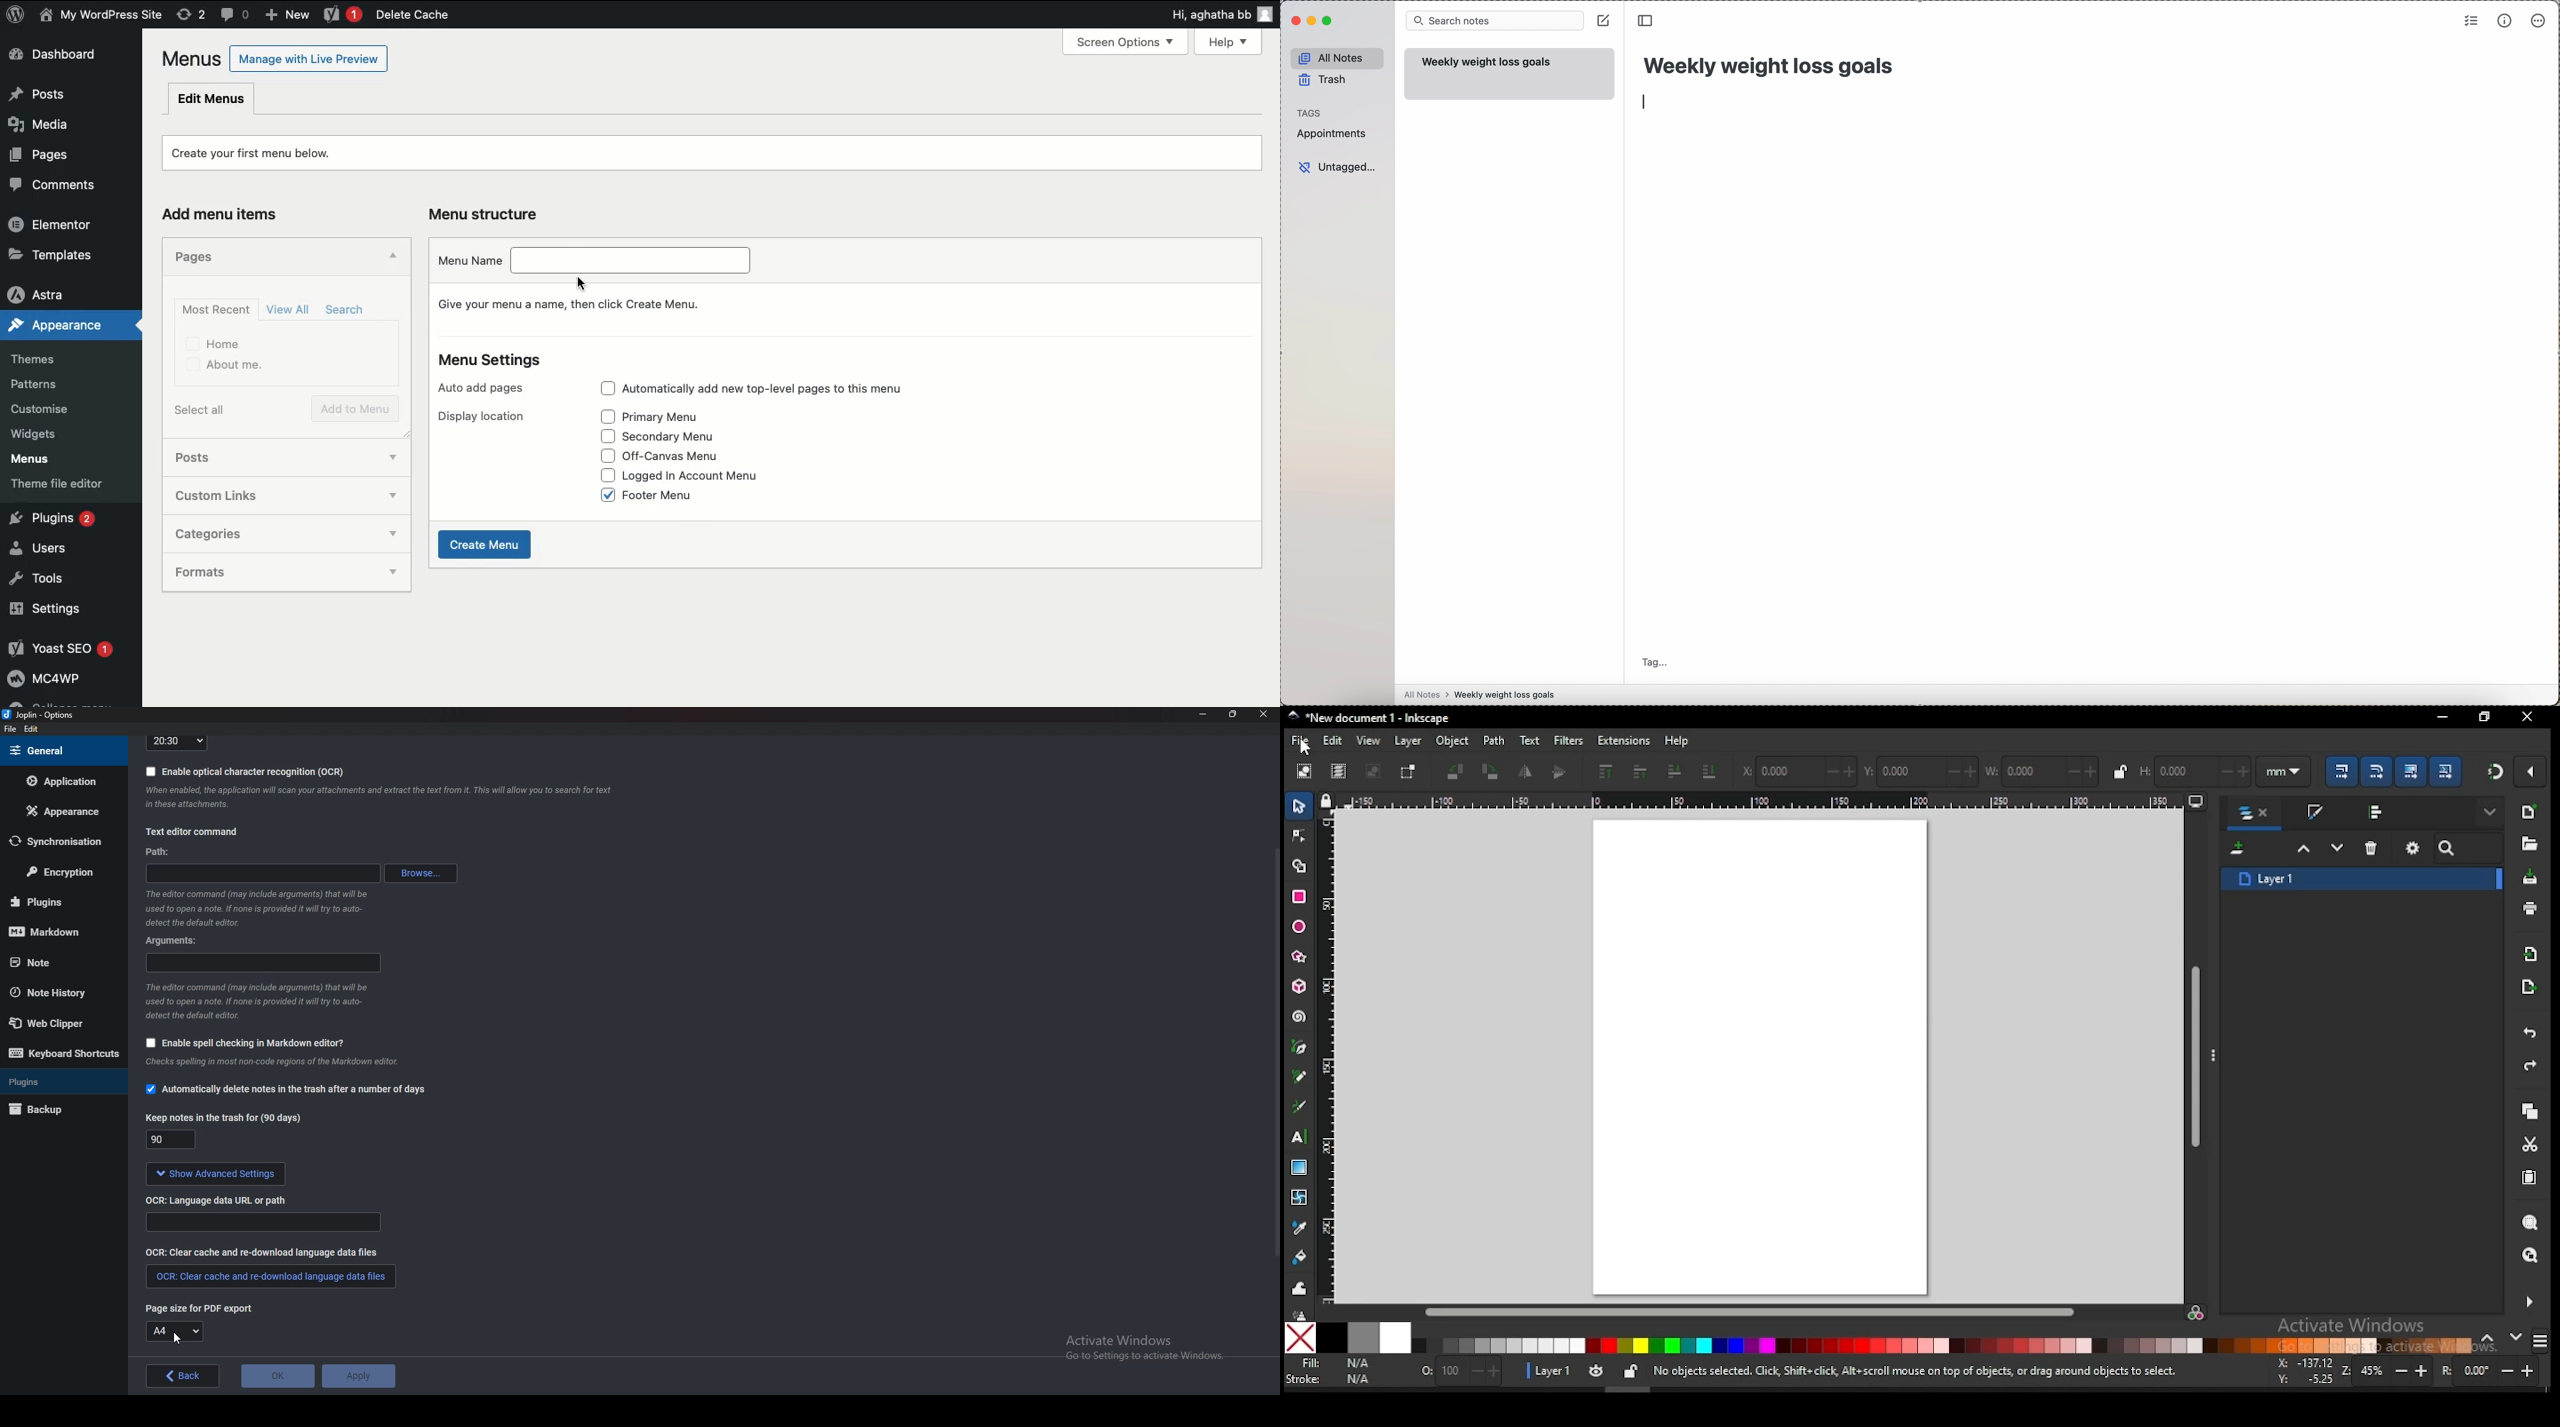 Image resolution: width=2576 pixels, height=1428 pixels. Describe the element at coordinates (2531, 954) in the screenshot. I see `import` at that location.